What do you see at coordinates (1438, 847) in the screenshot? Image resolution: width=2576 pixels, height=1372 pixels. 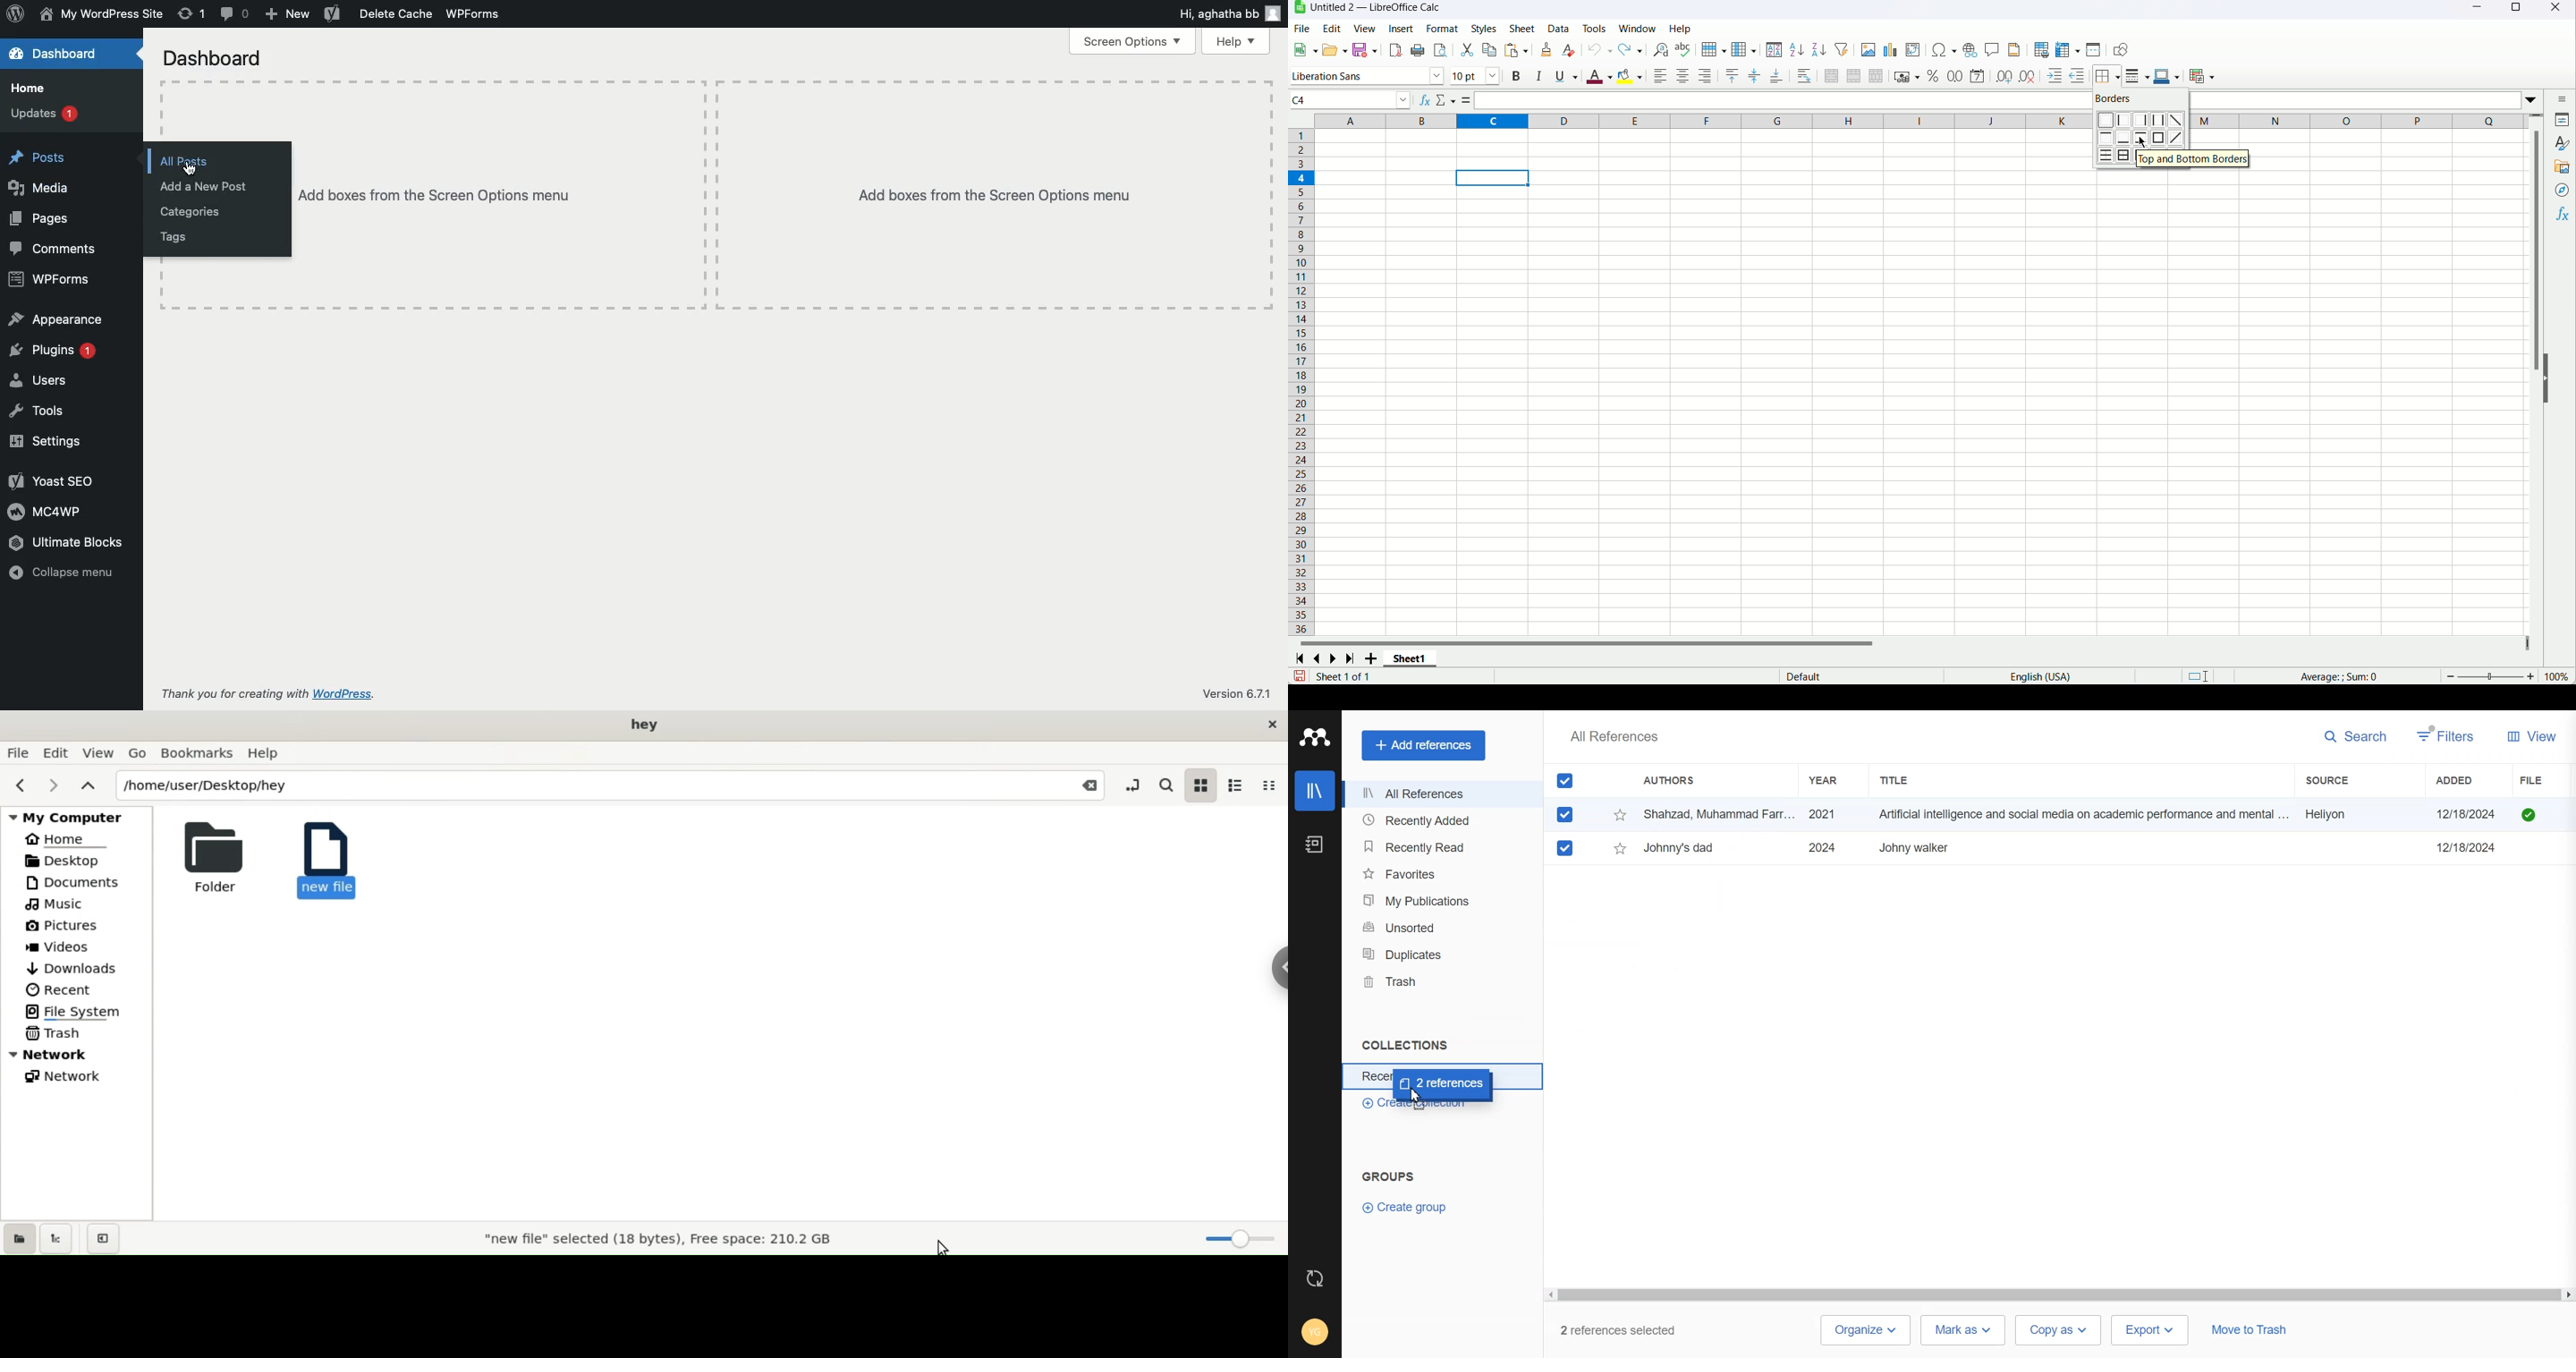 I see `Recently Read` at bounding box center [1438, 847].